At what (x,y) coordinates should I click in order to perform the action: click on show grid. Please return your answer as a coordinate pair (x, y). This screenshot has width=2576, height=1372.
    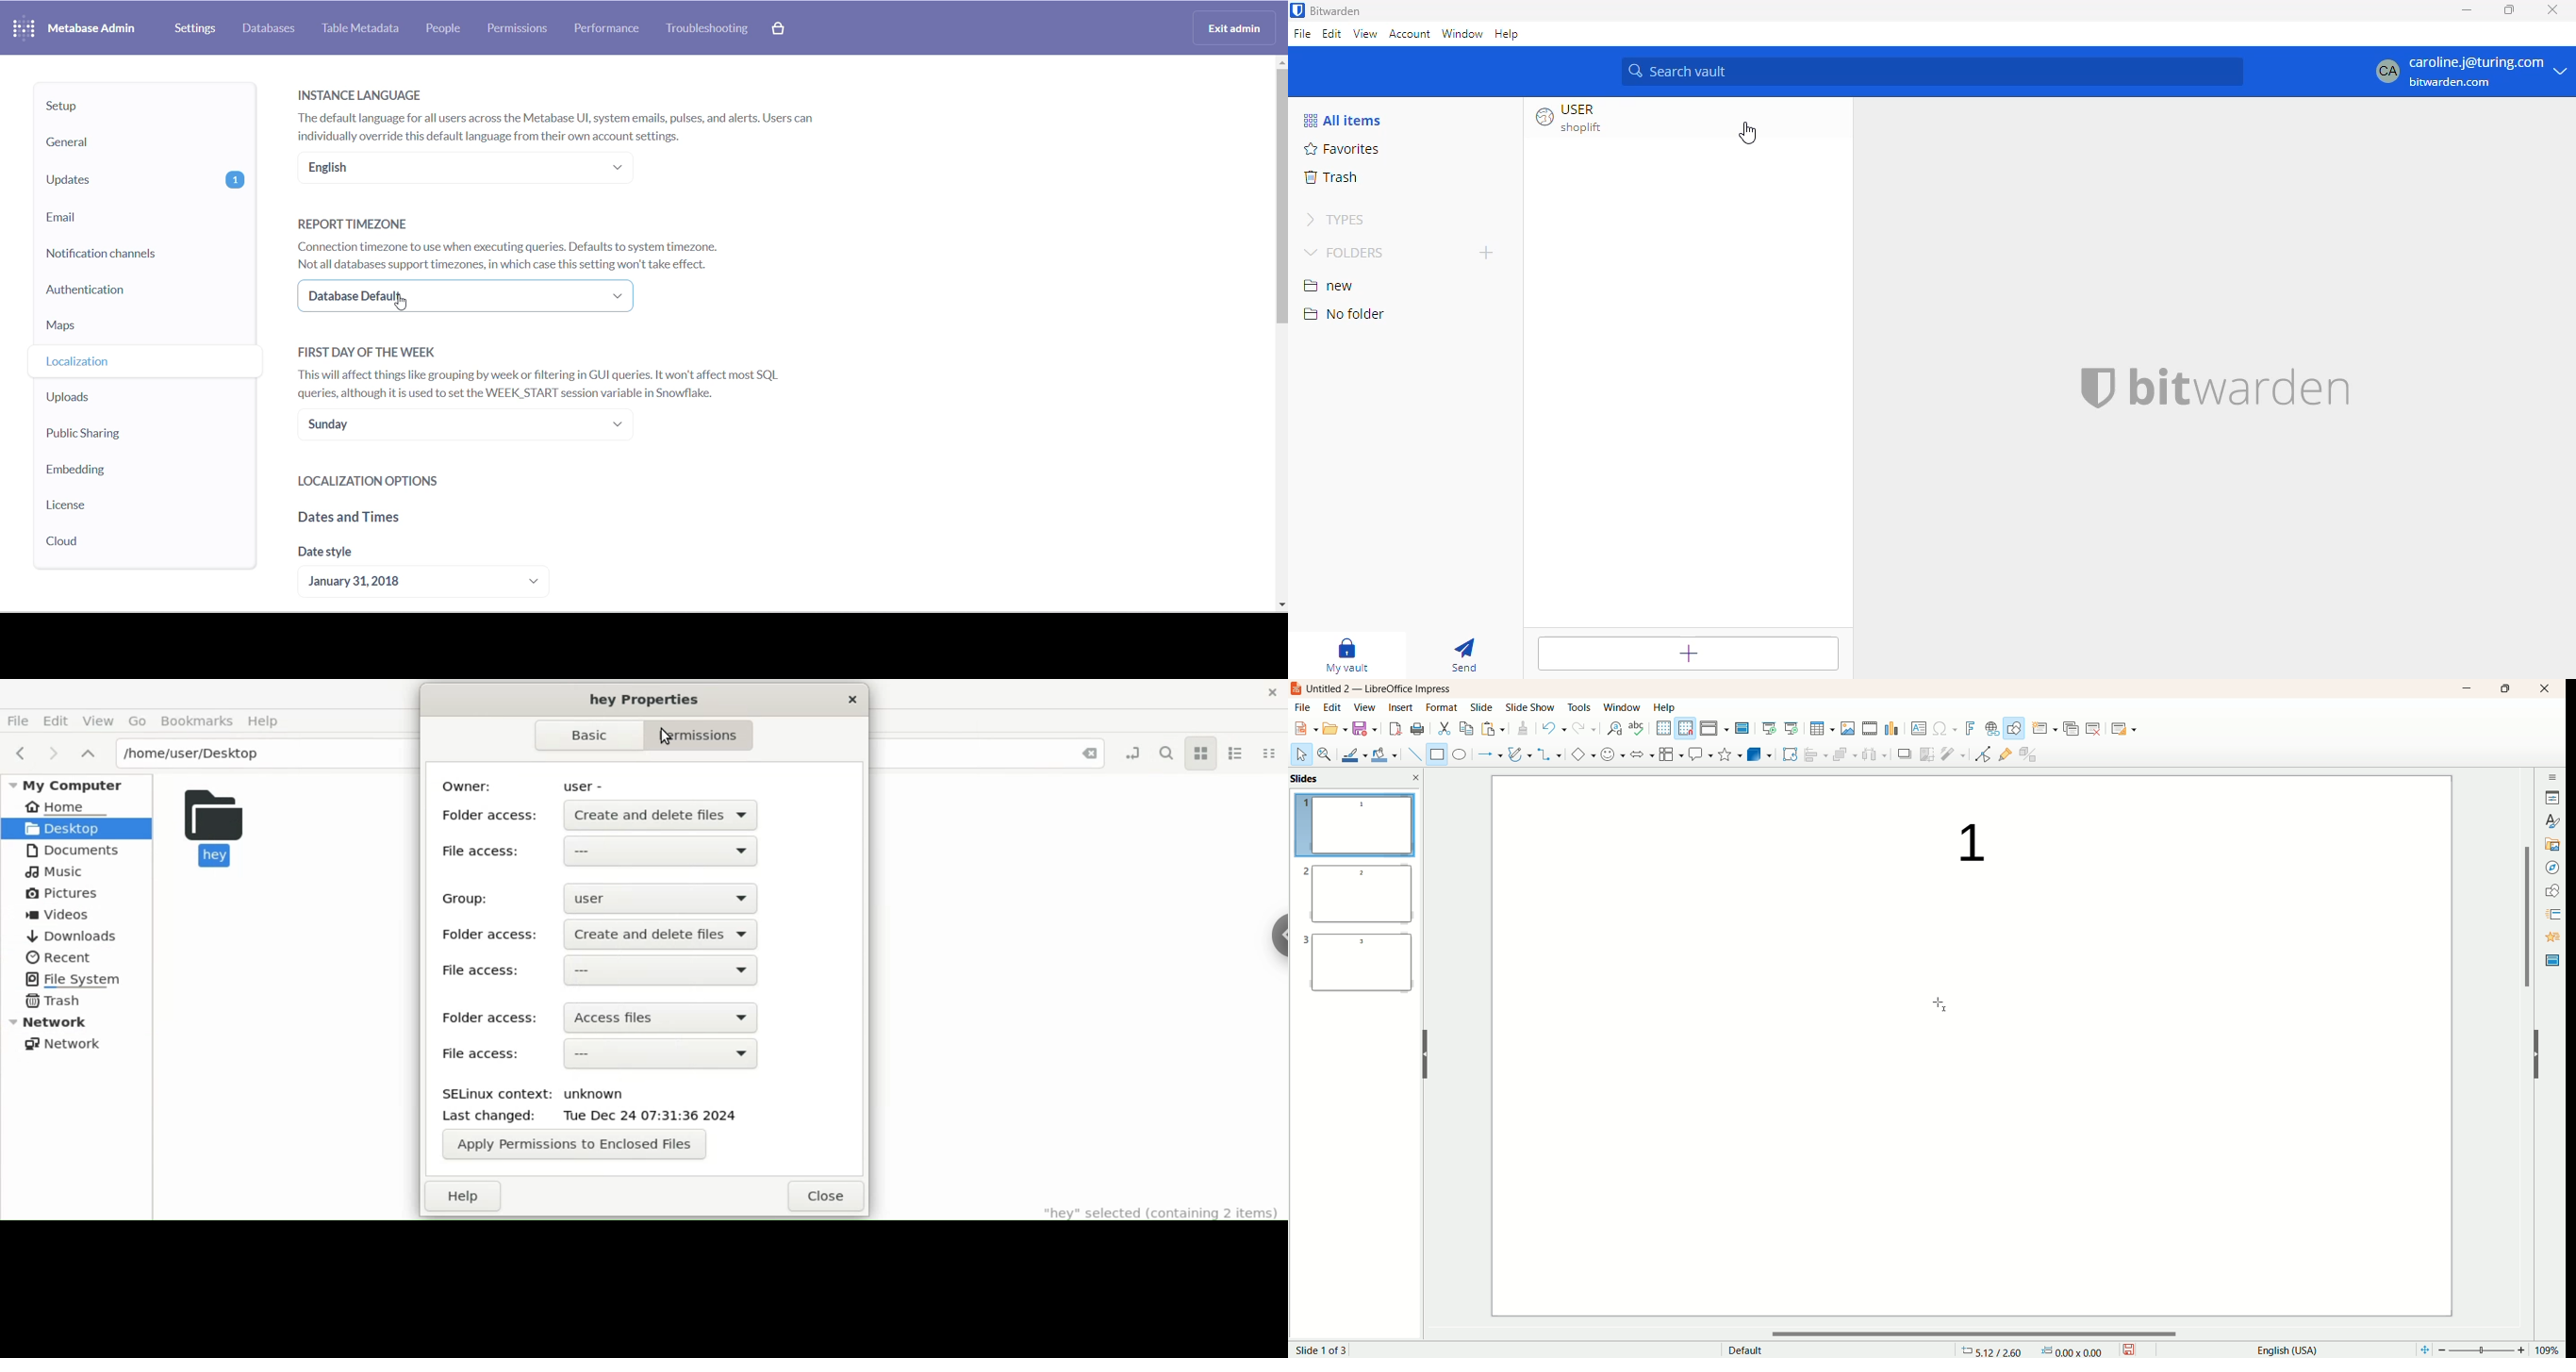
    Looking at the image, I should click on (1662, 728).